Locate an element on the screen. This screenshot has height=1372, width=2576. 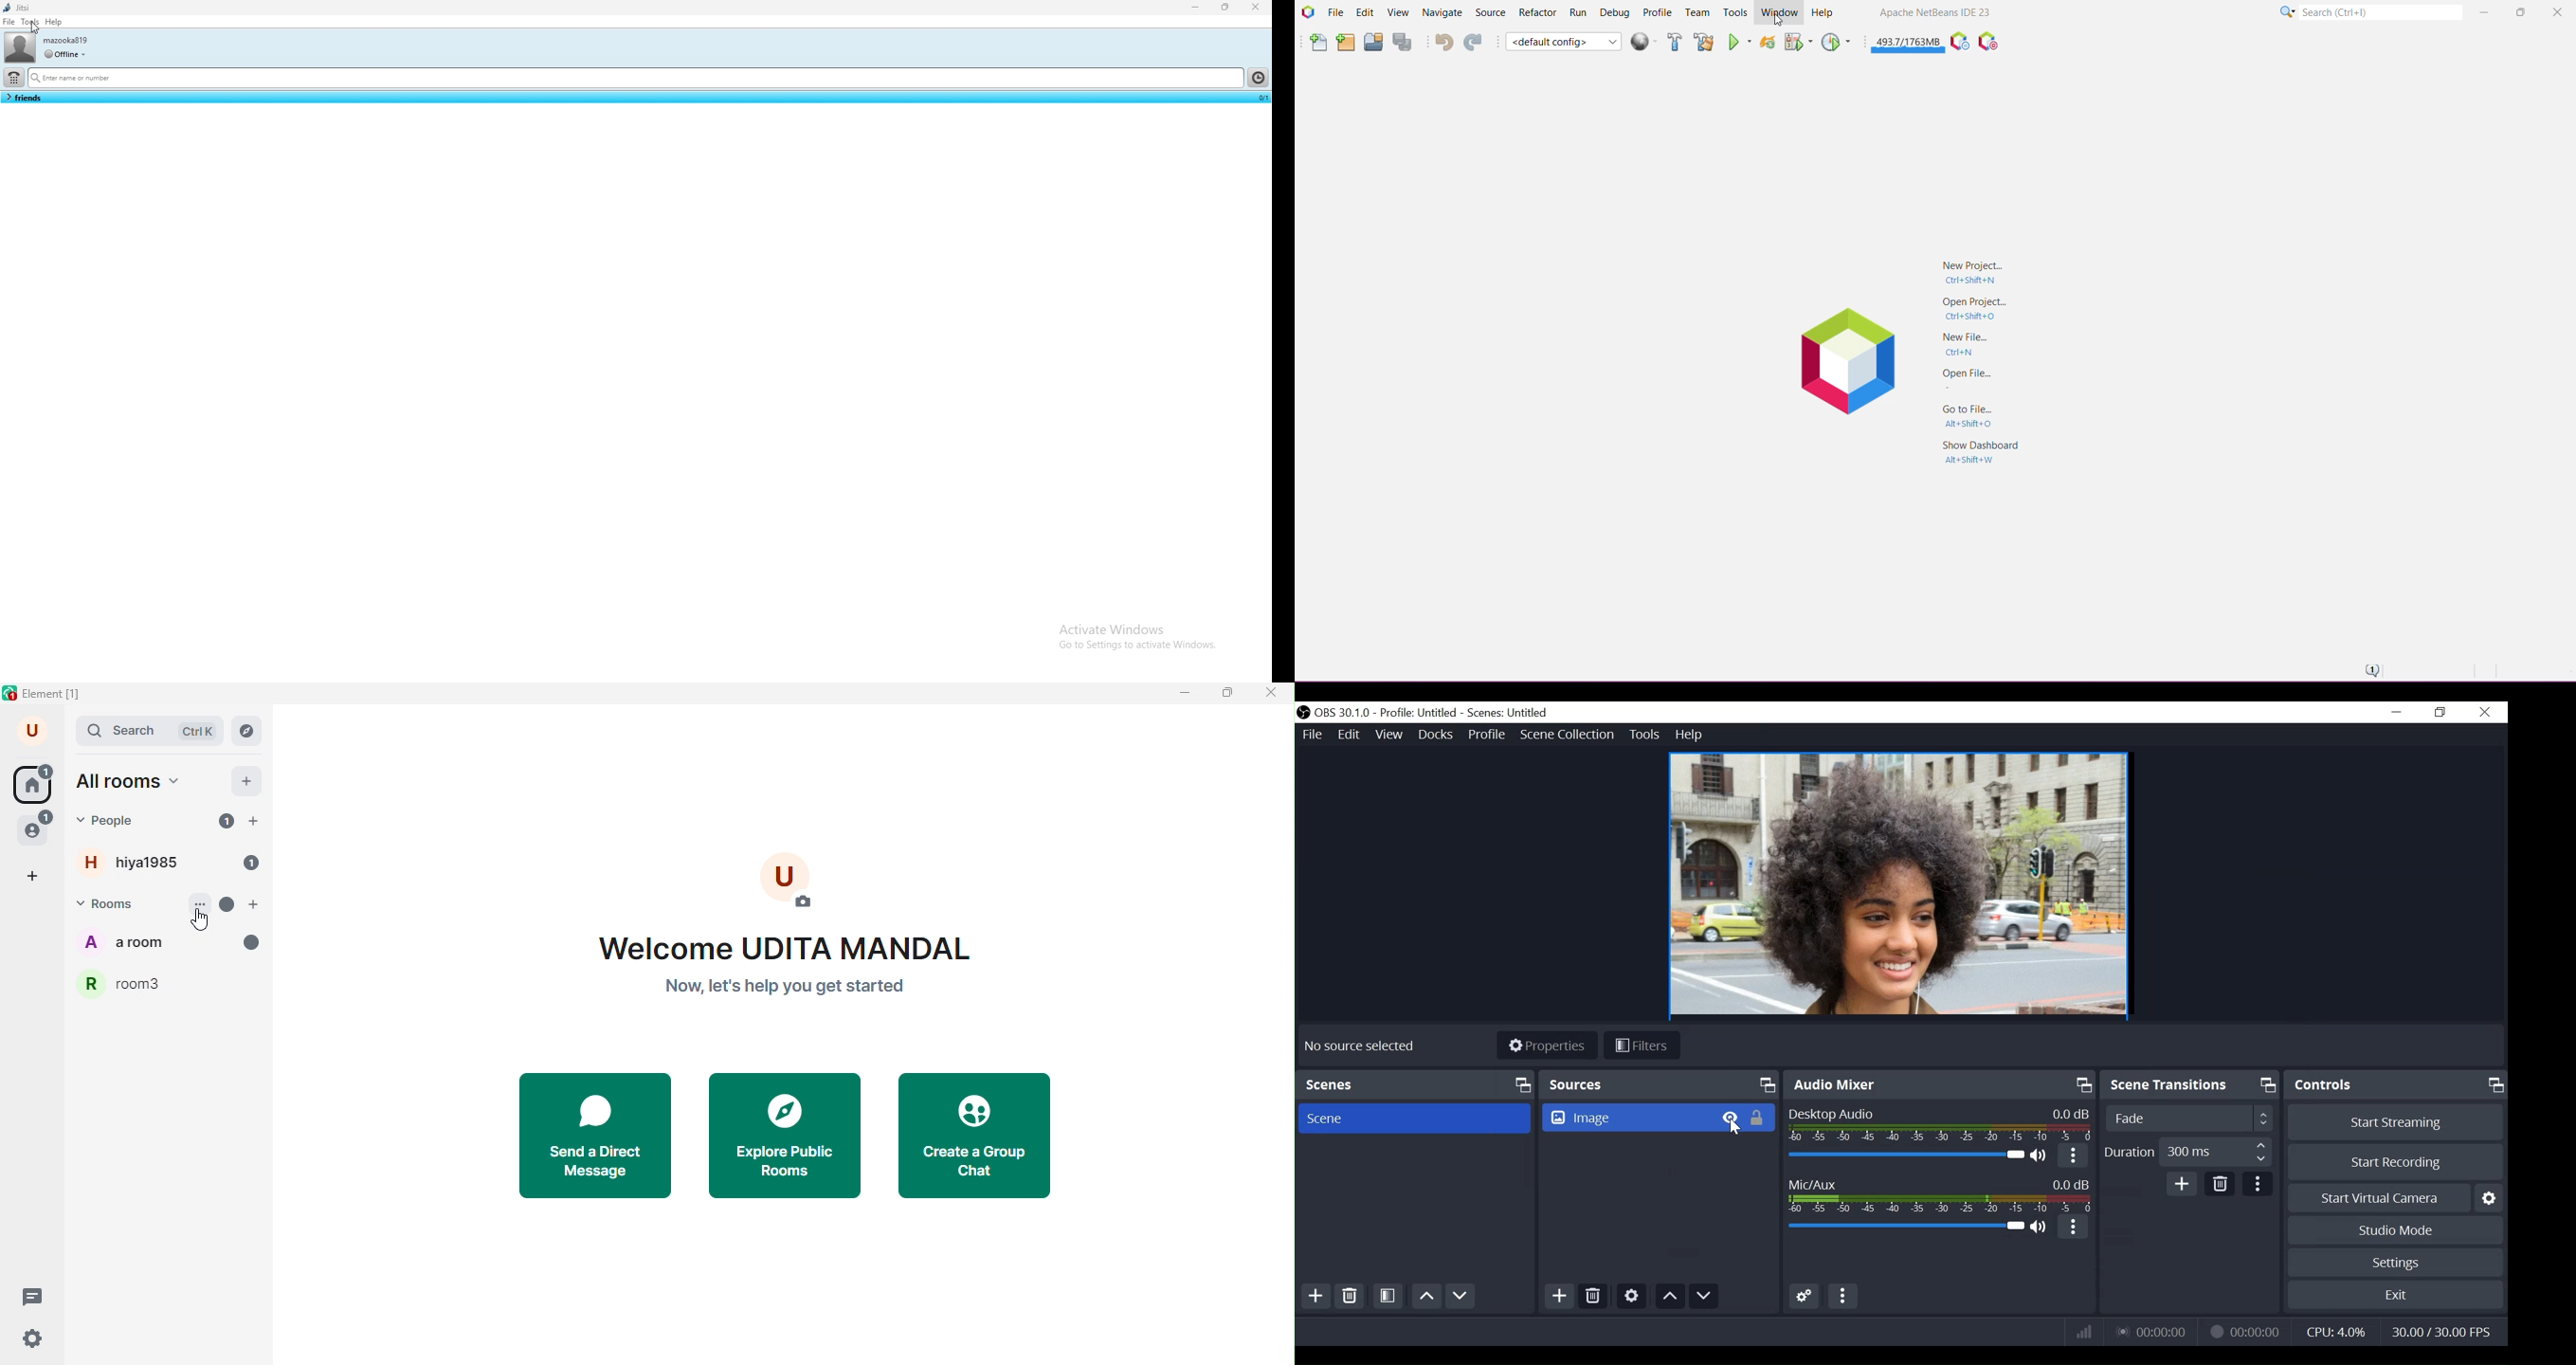
Properties is located at coordinates (1546, 1045).